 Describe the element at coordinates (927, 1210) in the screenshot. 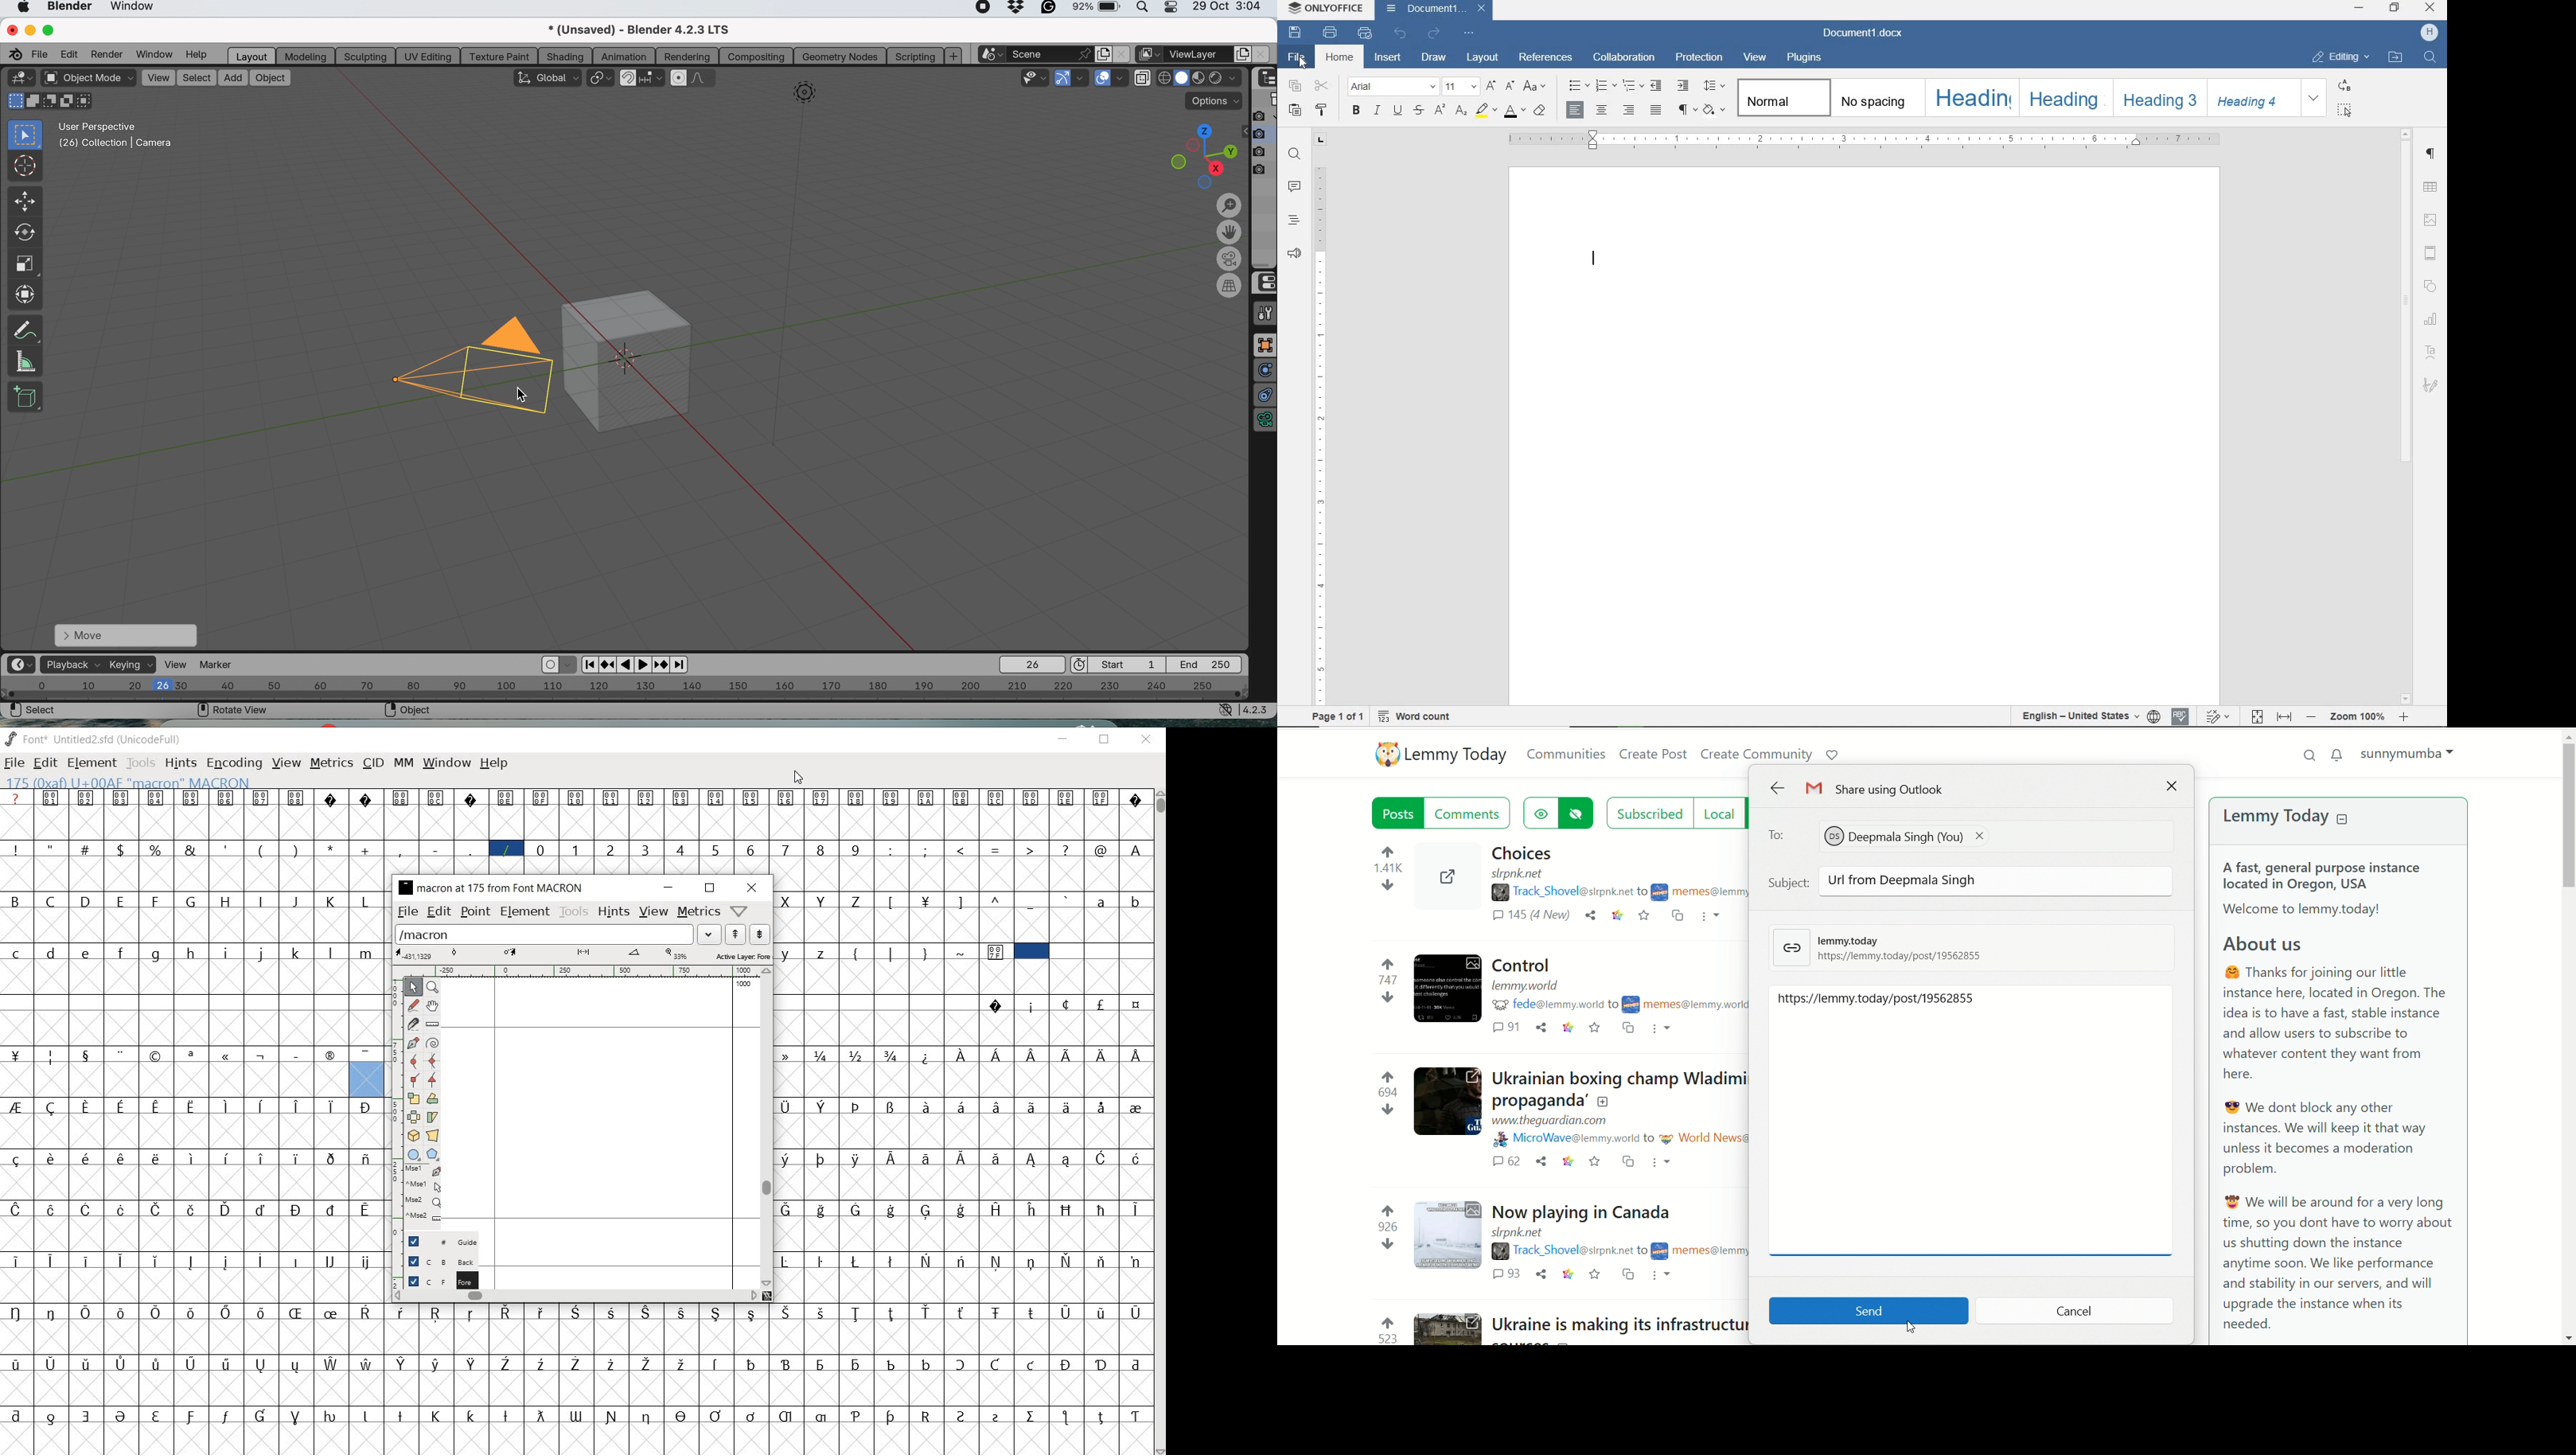

I see `Symbol` at that location.